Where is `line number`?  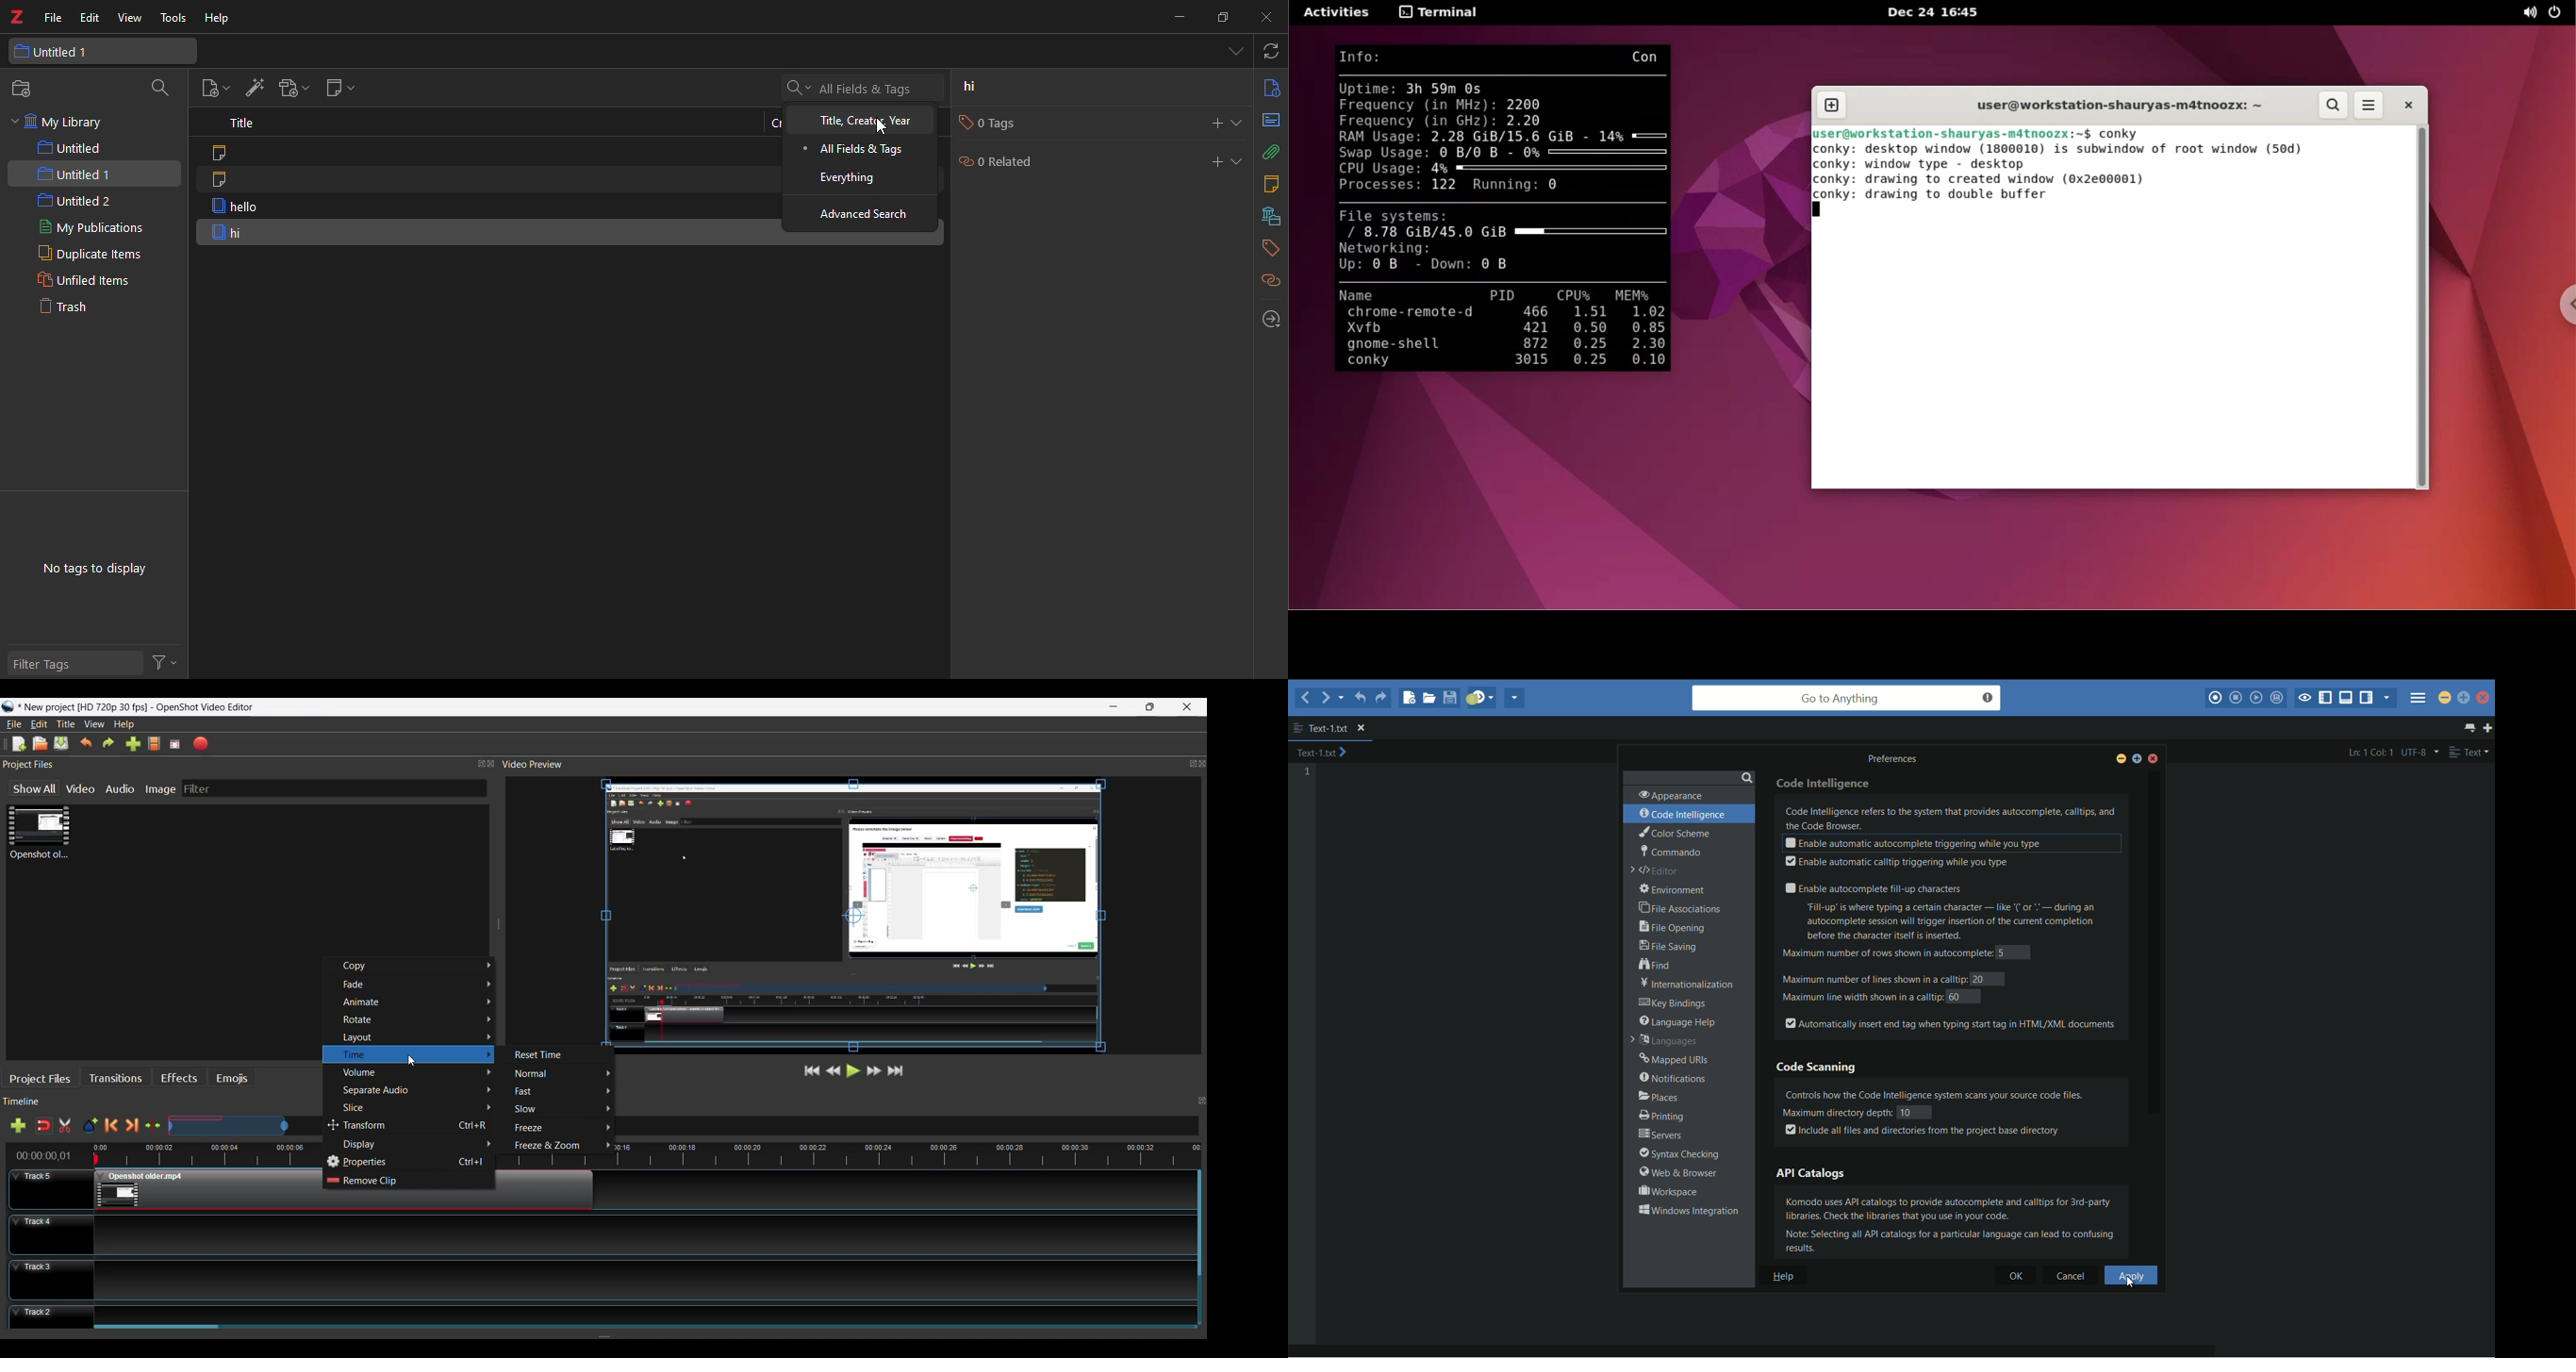
line number is located at coordinates (1307, 772).